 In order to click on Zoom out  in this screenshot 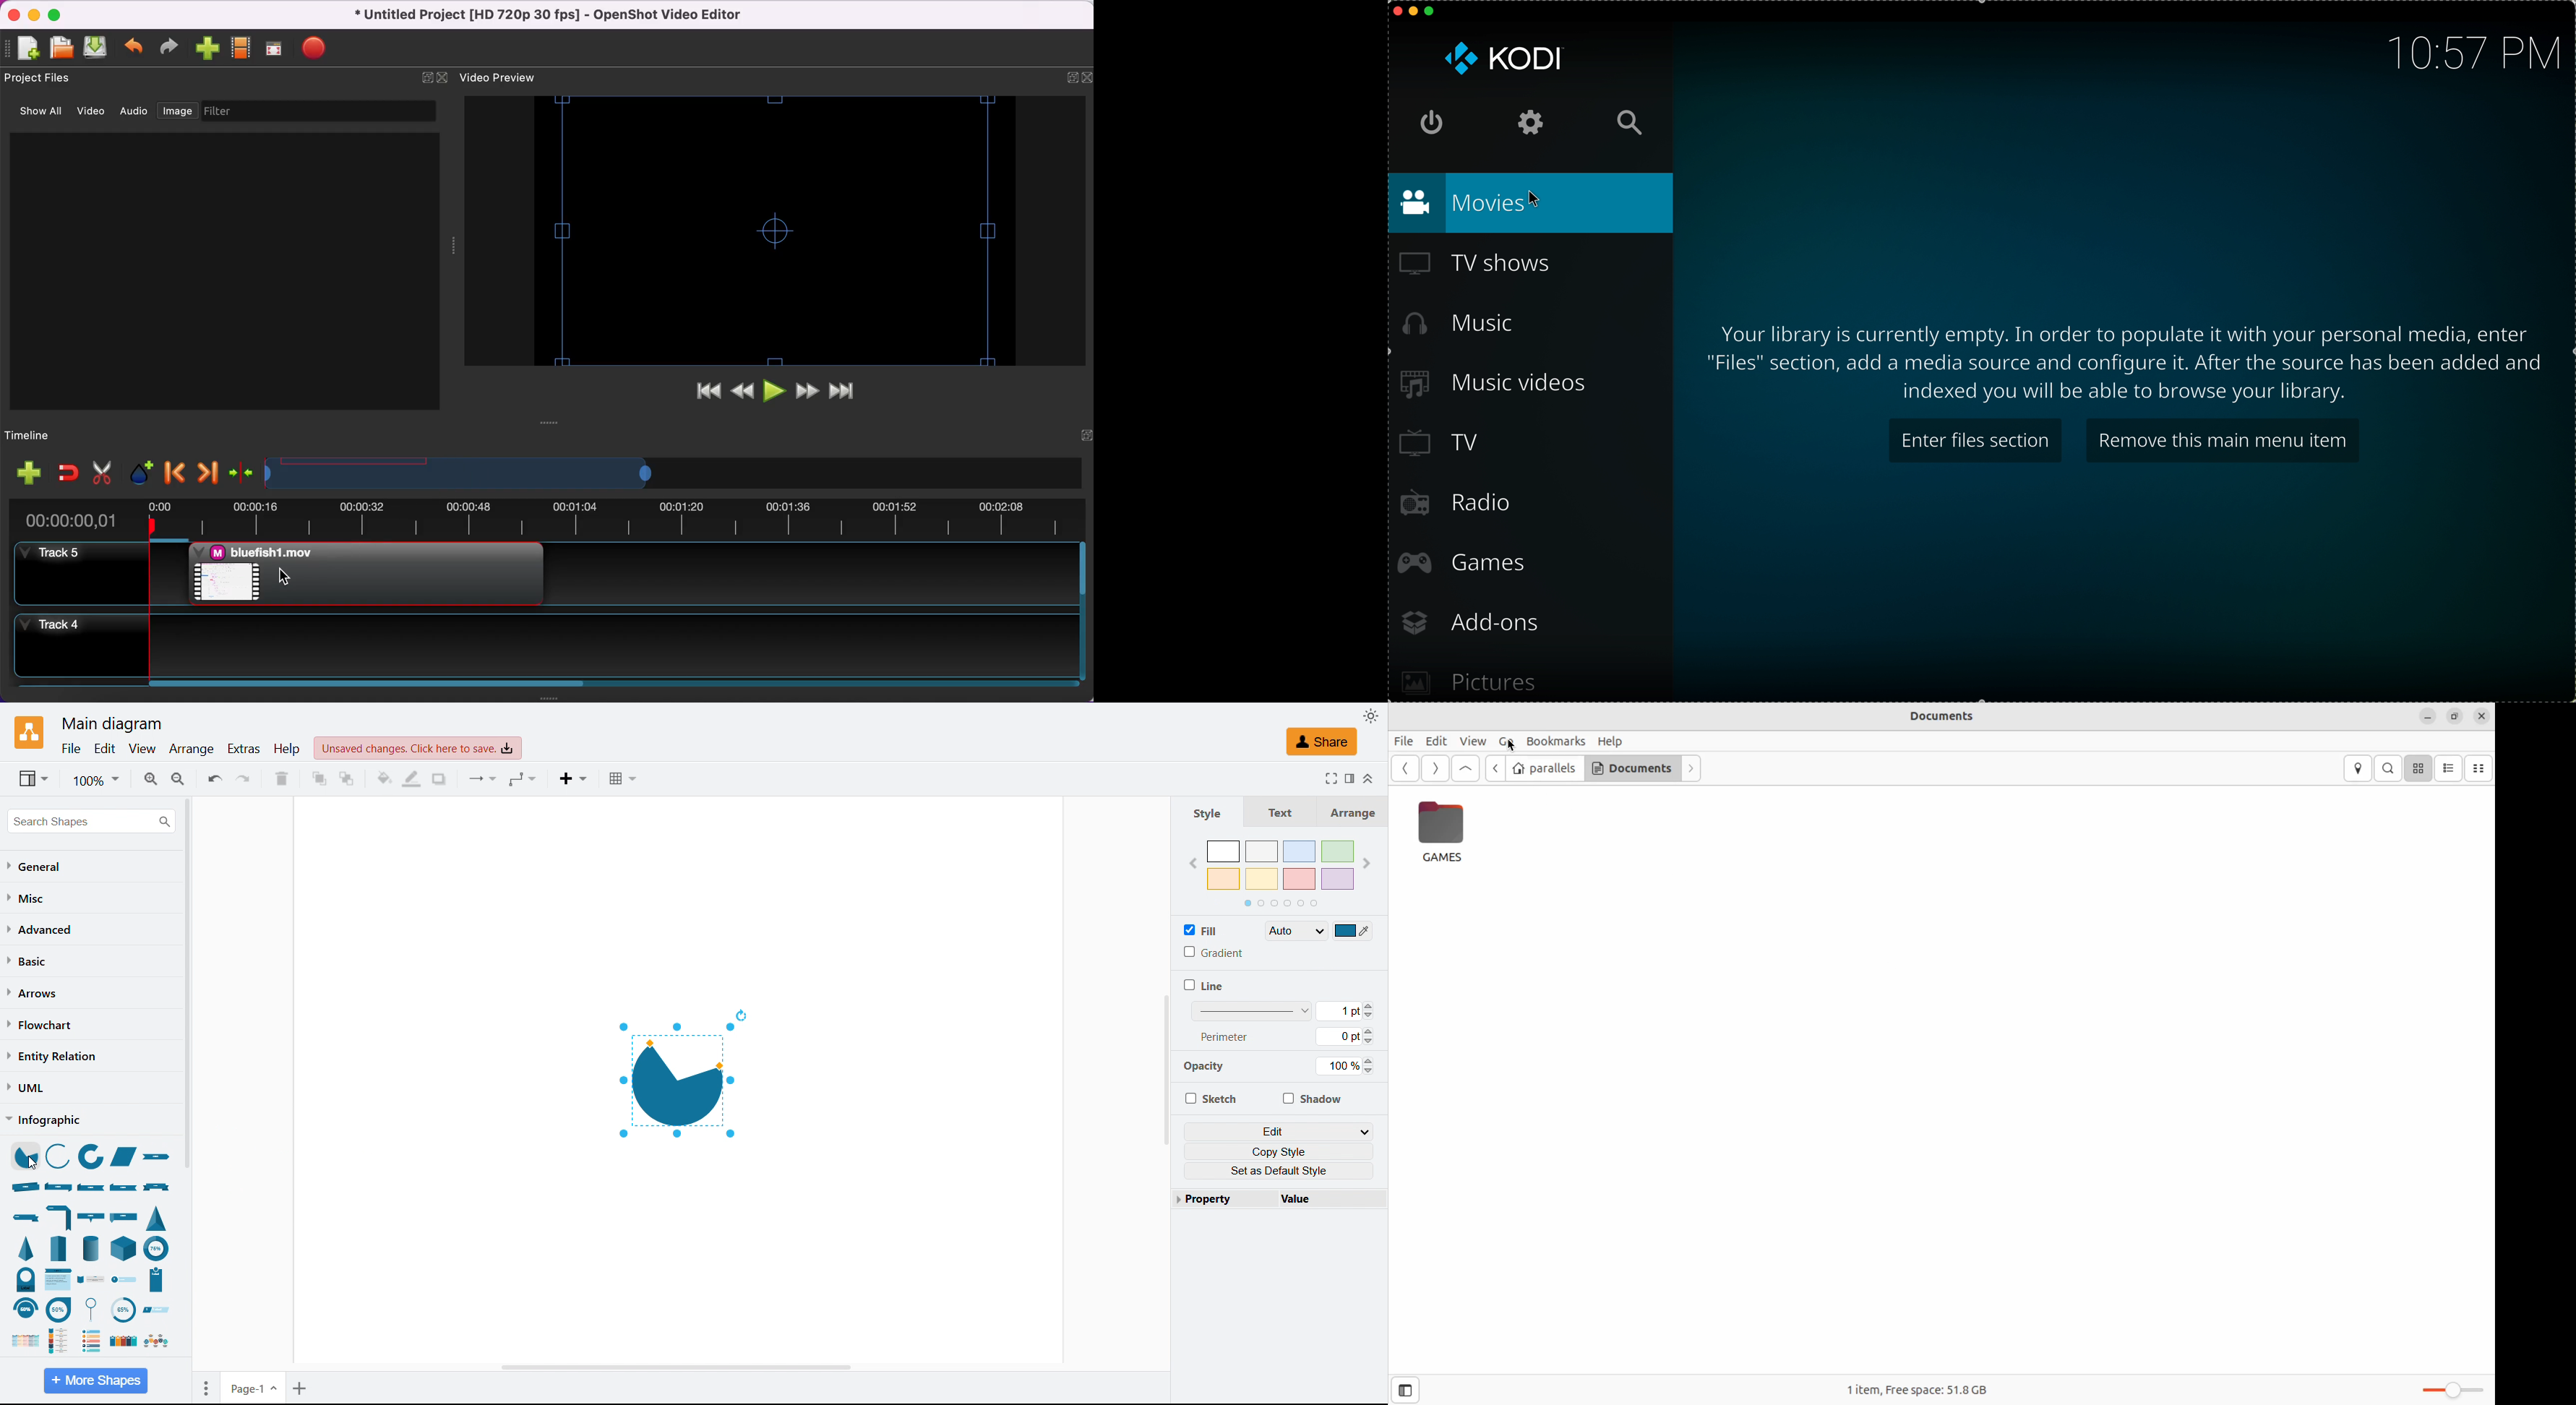, I will do `click(180, 779)`.